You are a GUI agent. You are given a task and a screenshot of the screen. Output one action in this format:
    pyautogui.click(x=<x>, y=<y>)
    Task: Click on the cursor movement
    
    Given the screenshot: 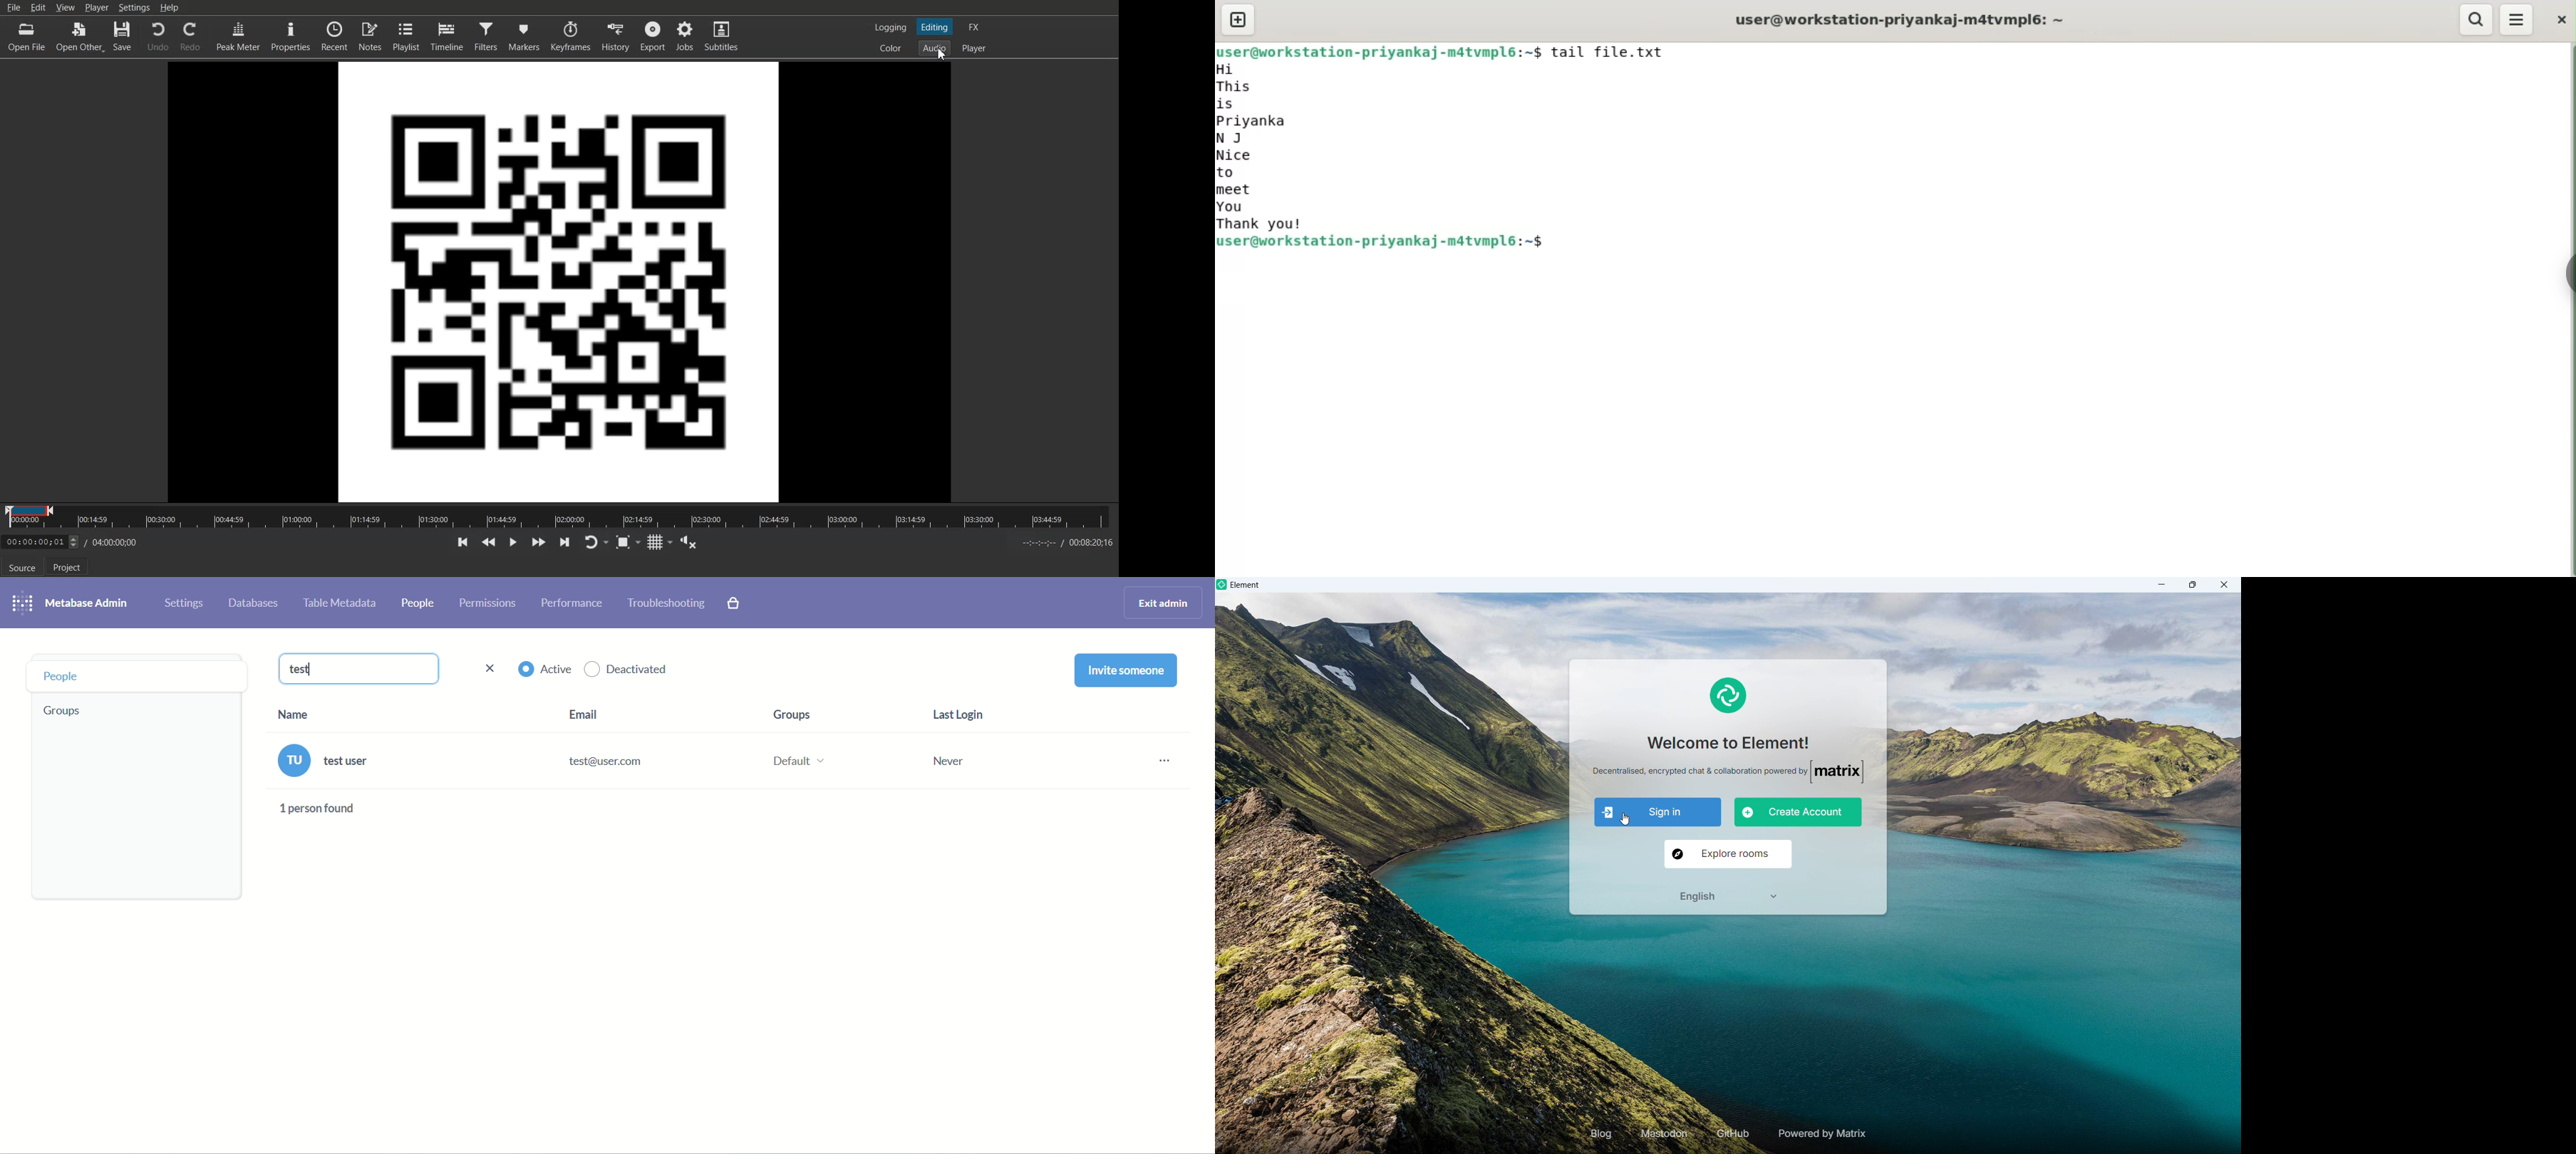 What is the action you would take?
    pyautogui.click(x=1628, y=820)
    